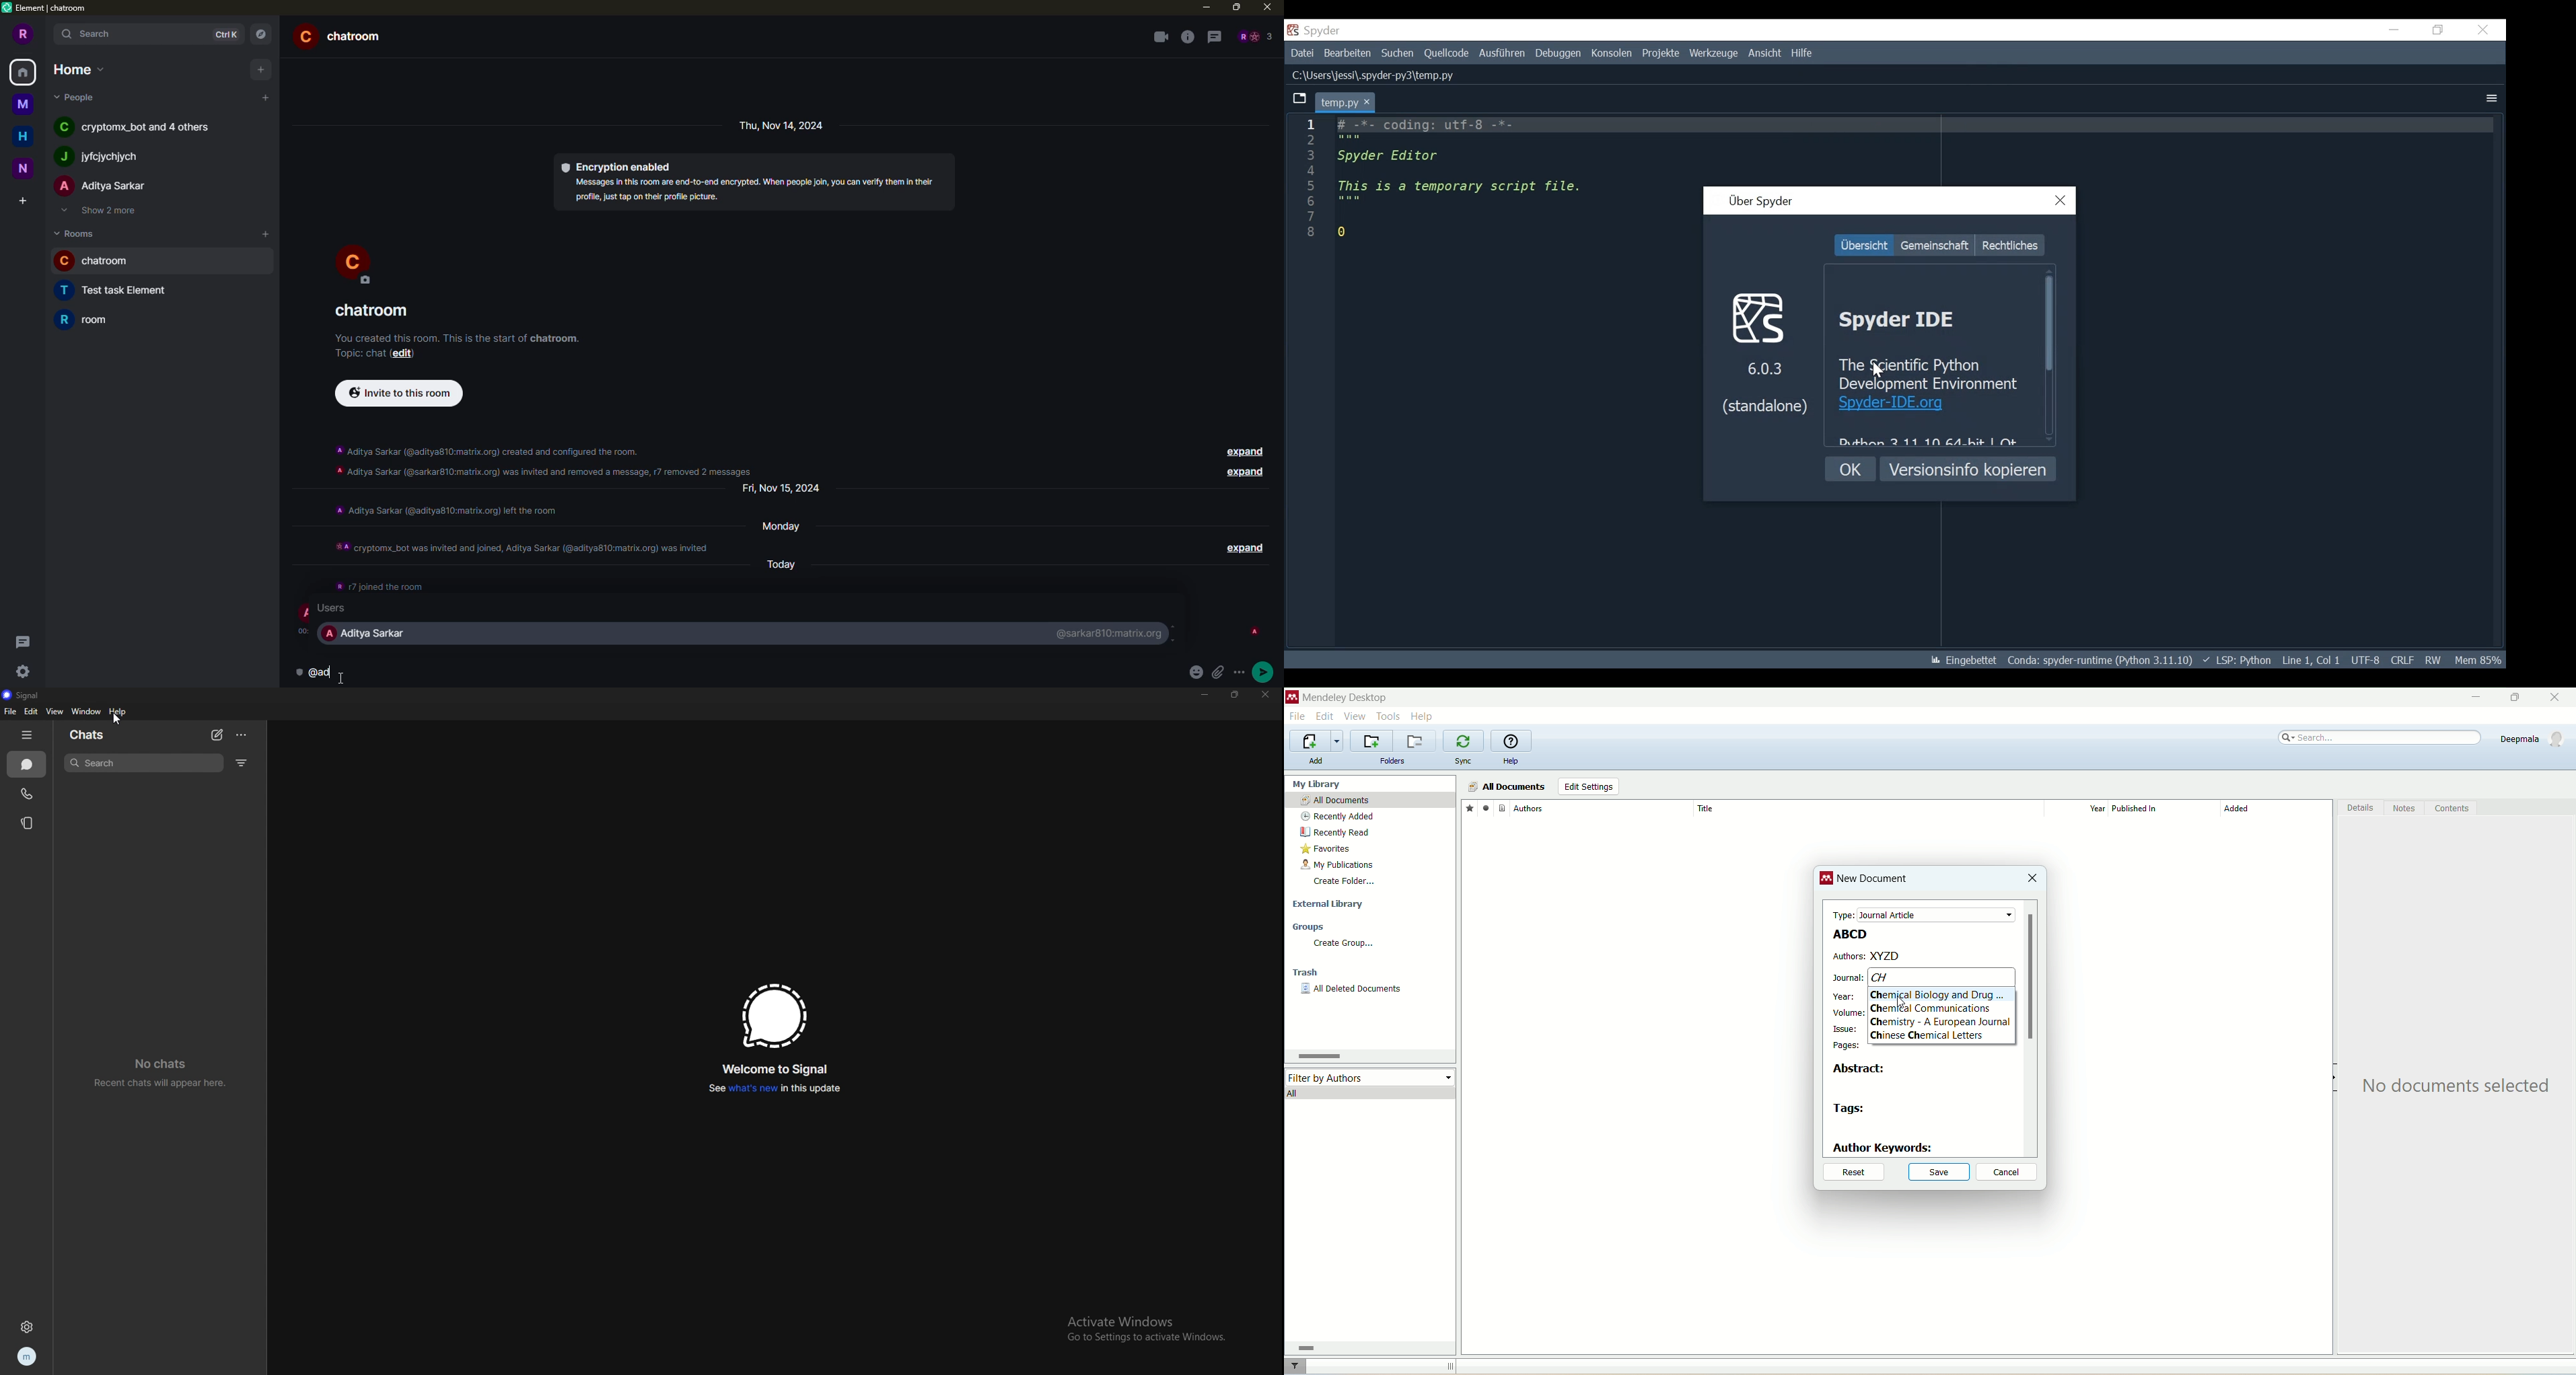 The width and height of the screenshot is (2576, 1400). I want to click on reset, so click(1852, 1173).